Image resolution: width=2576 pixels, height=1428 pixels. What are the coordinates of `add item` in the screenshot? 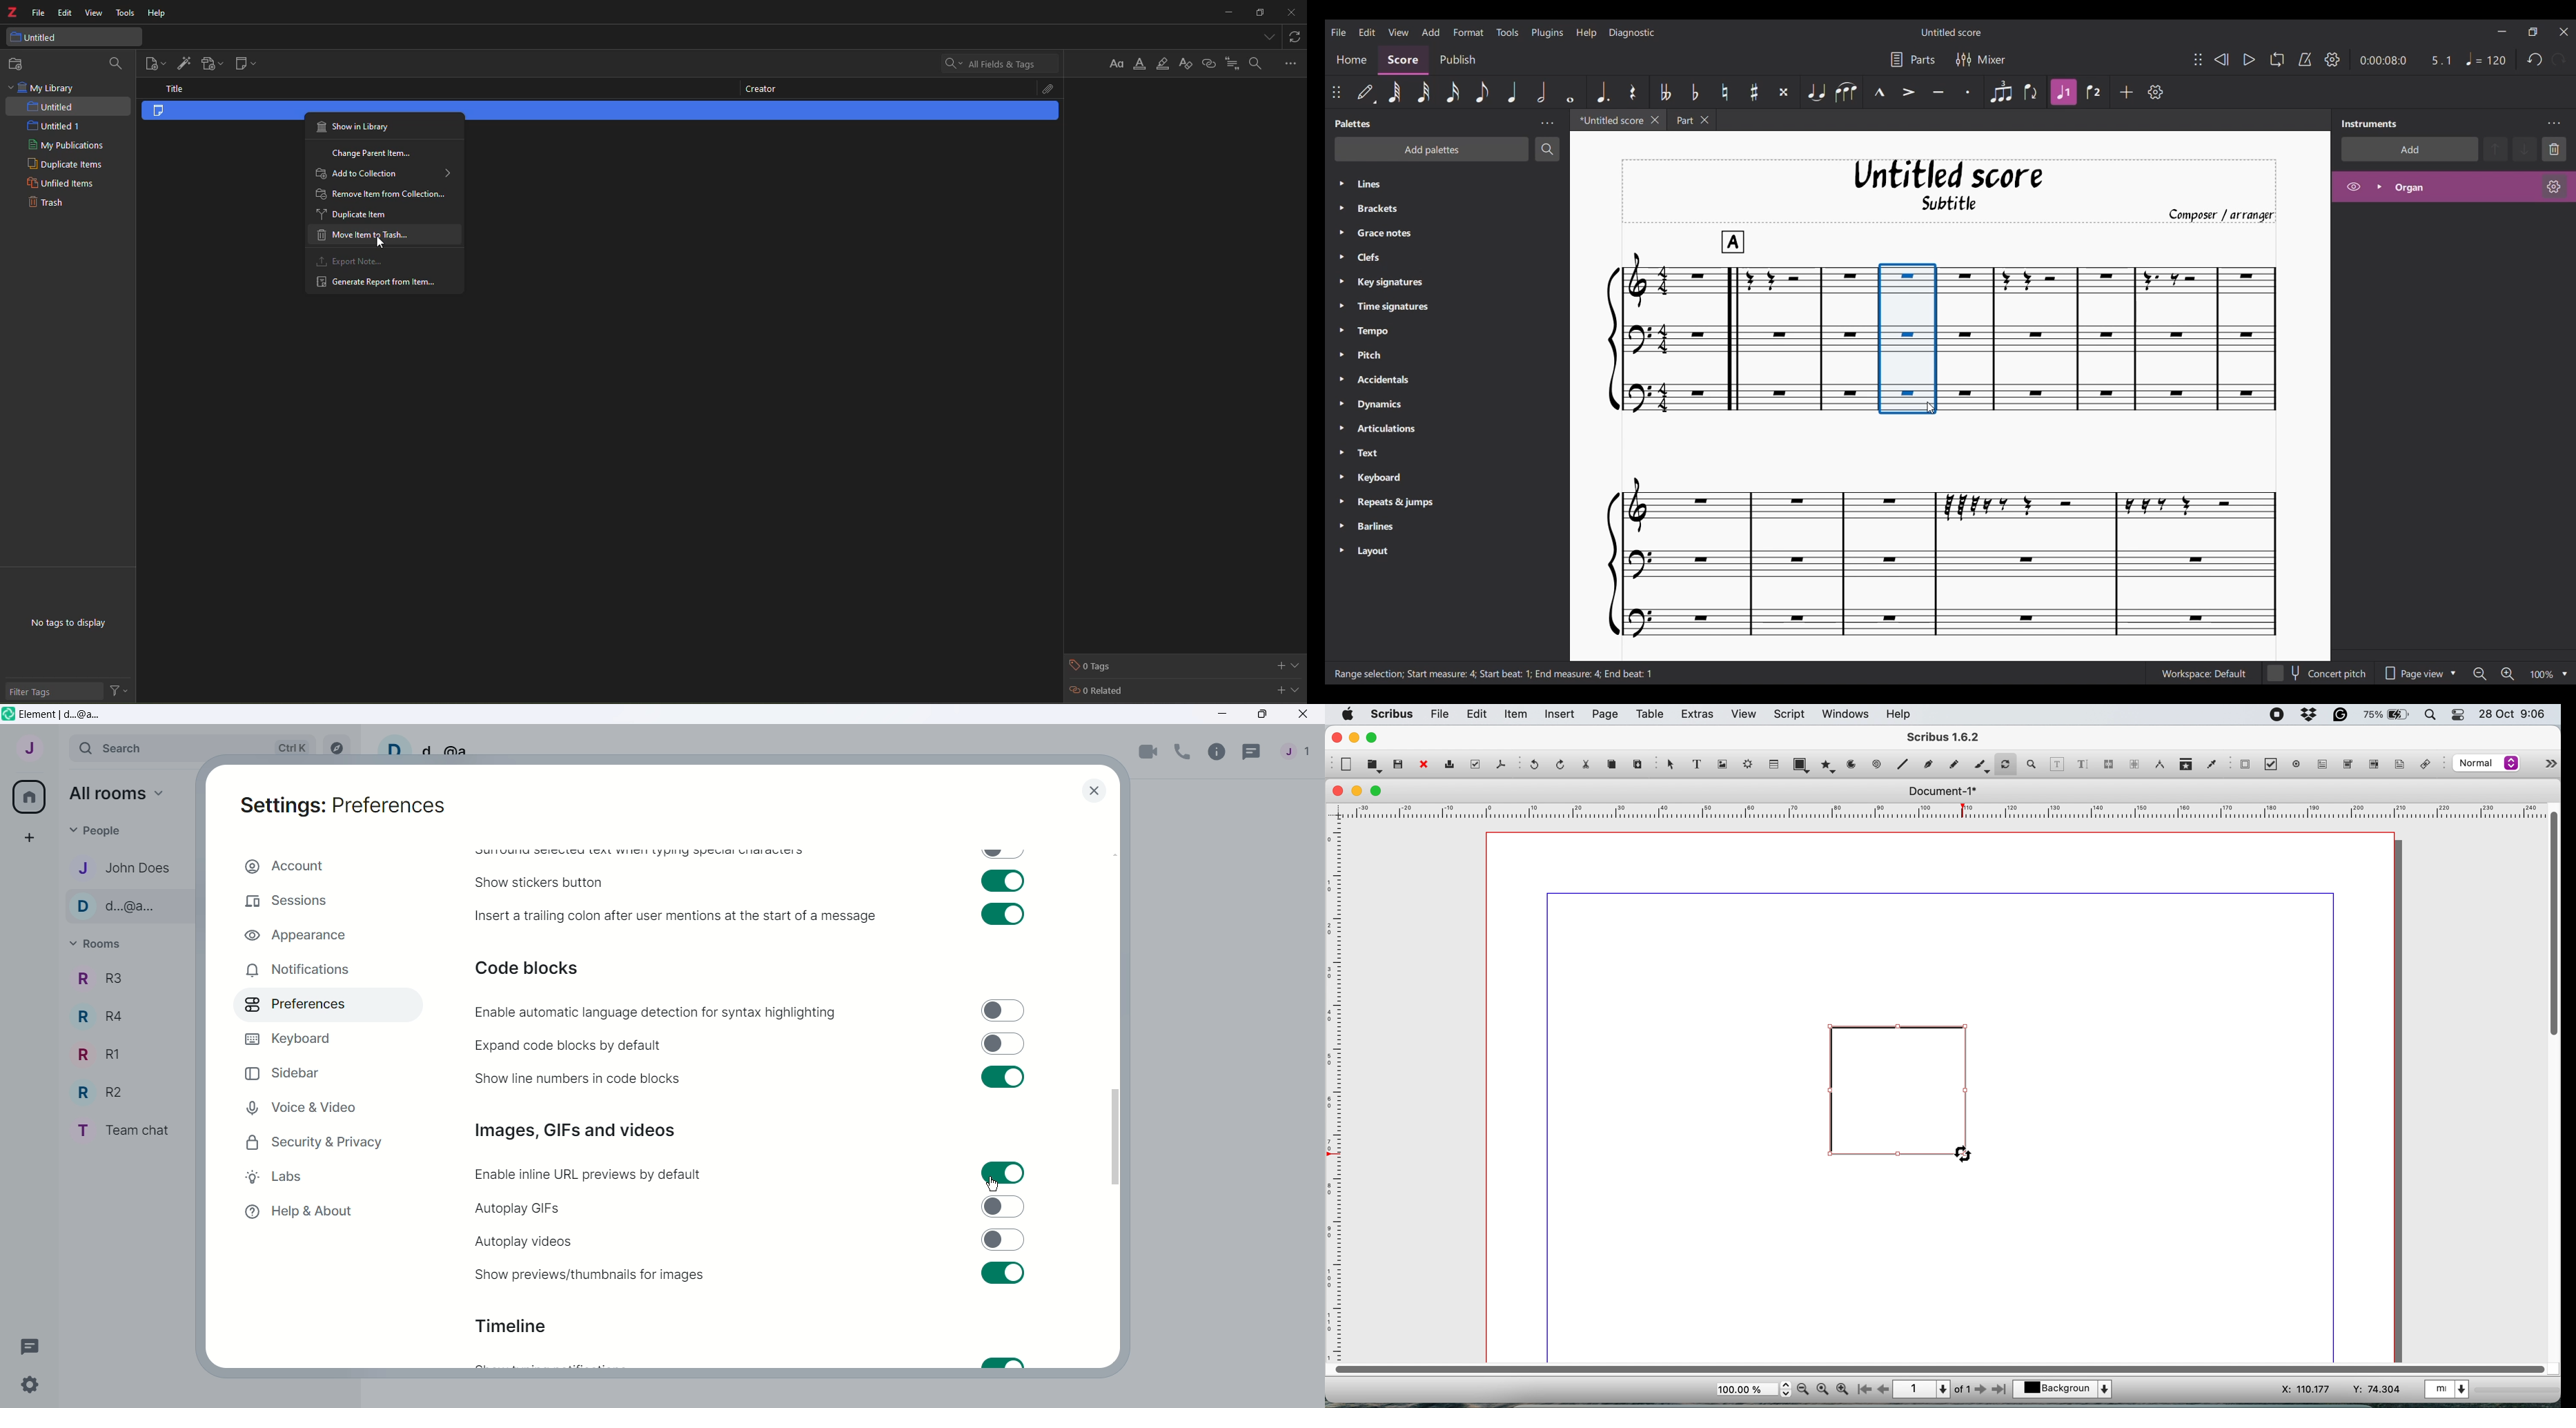 It's located at (184, 63).